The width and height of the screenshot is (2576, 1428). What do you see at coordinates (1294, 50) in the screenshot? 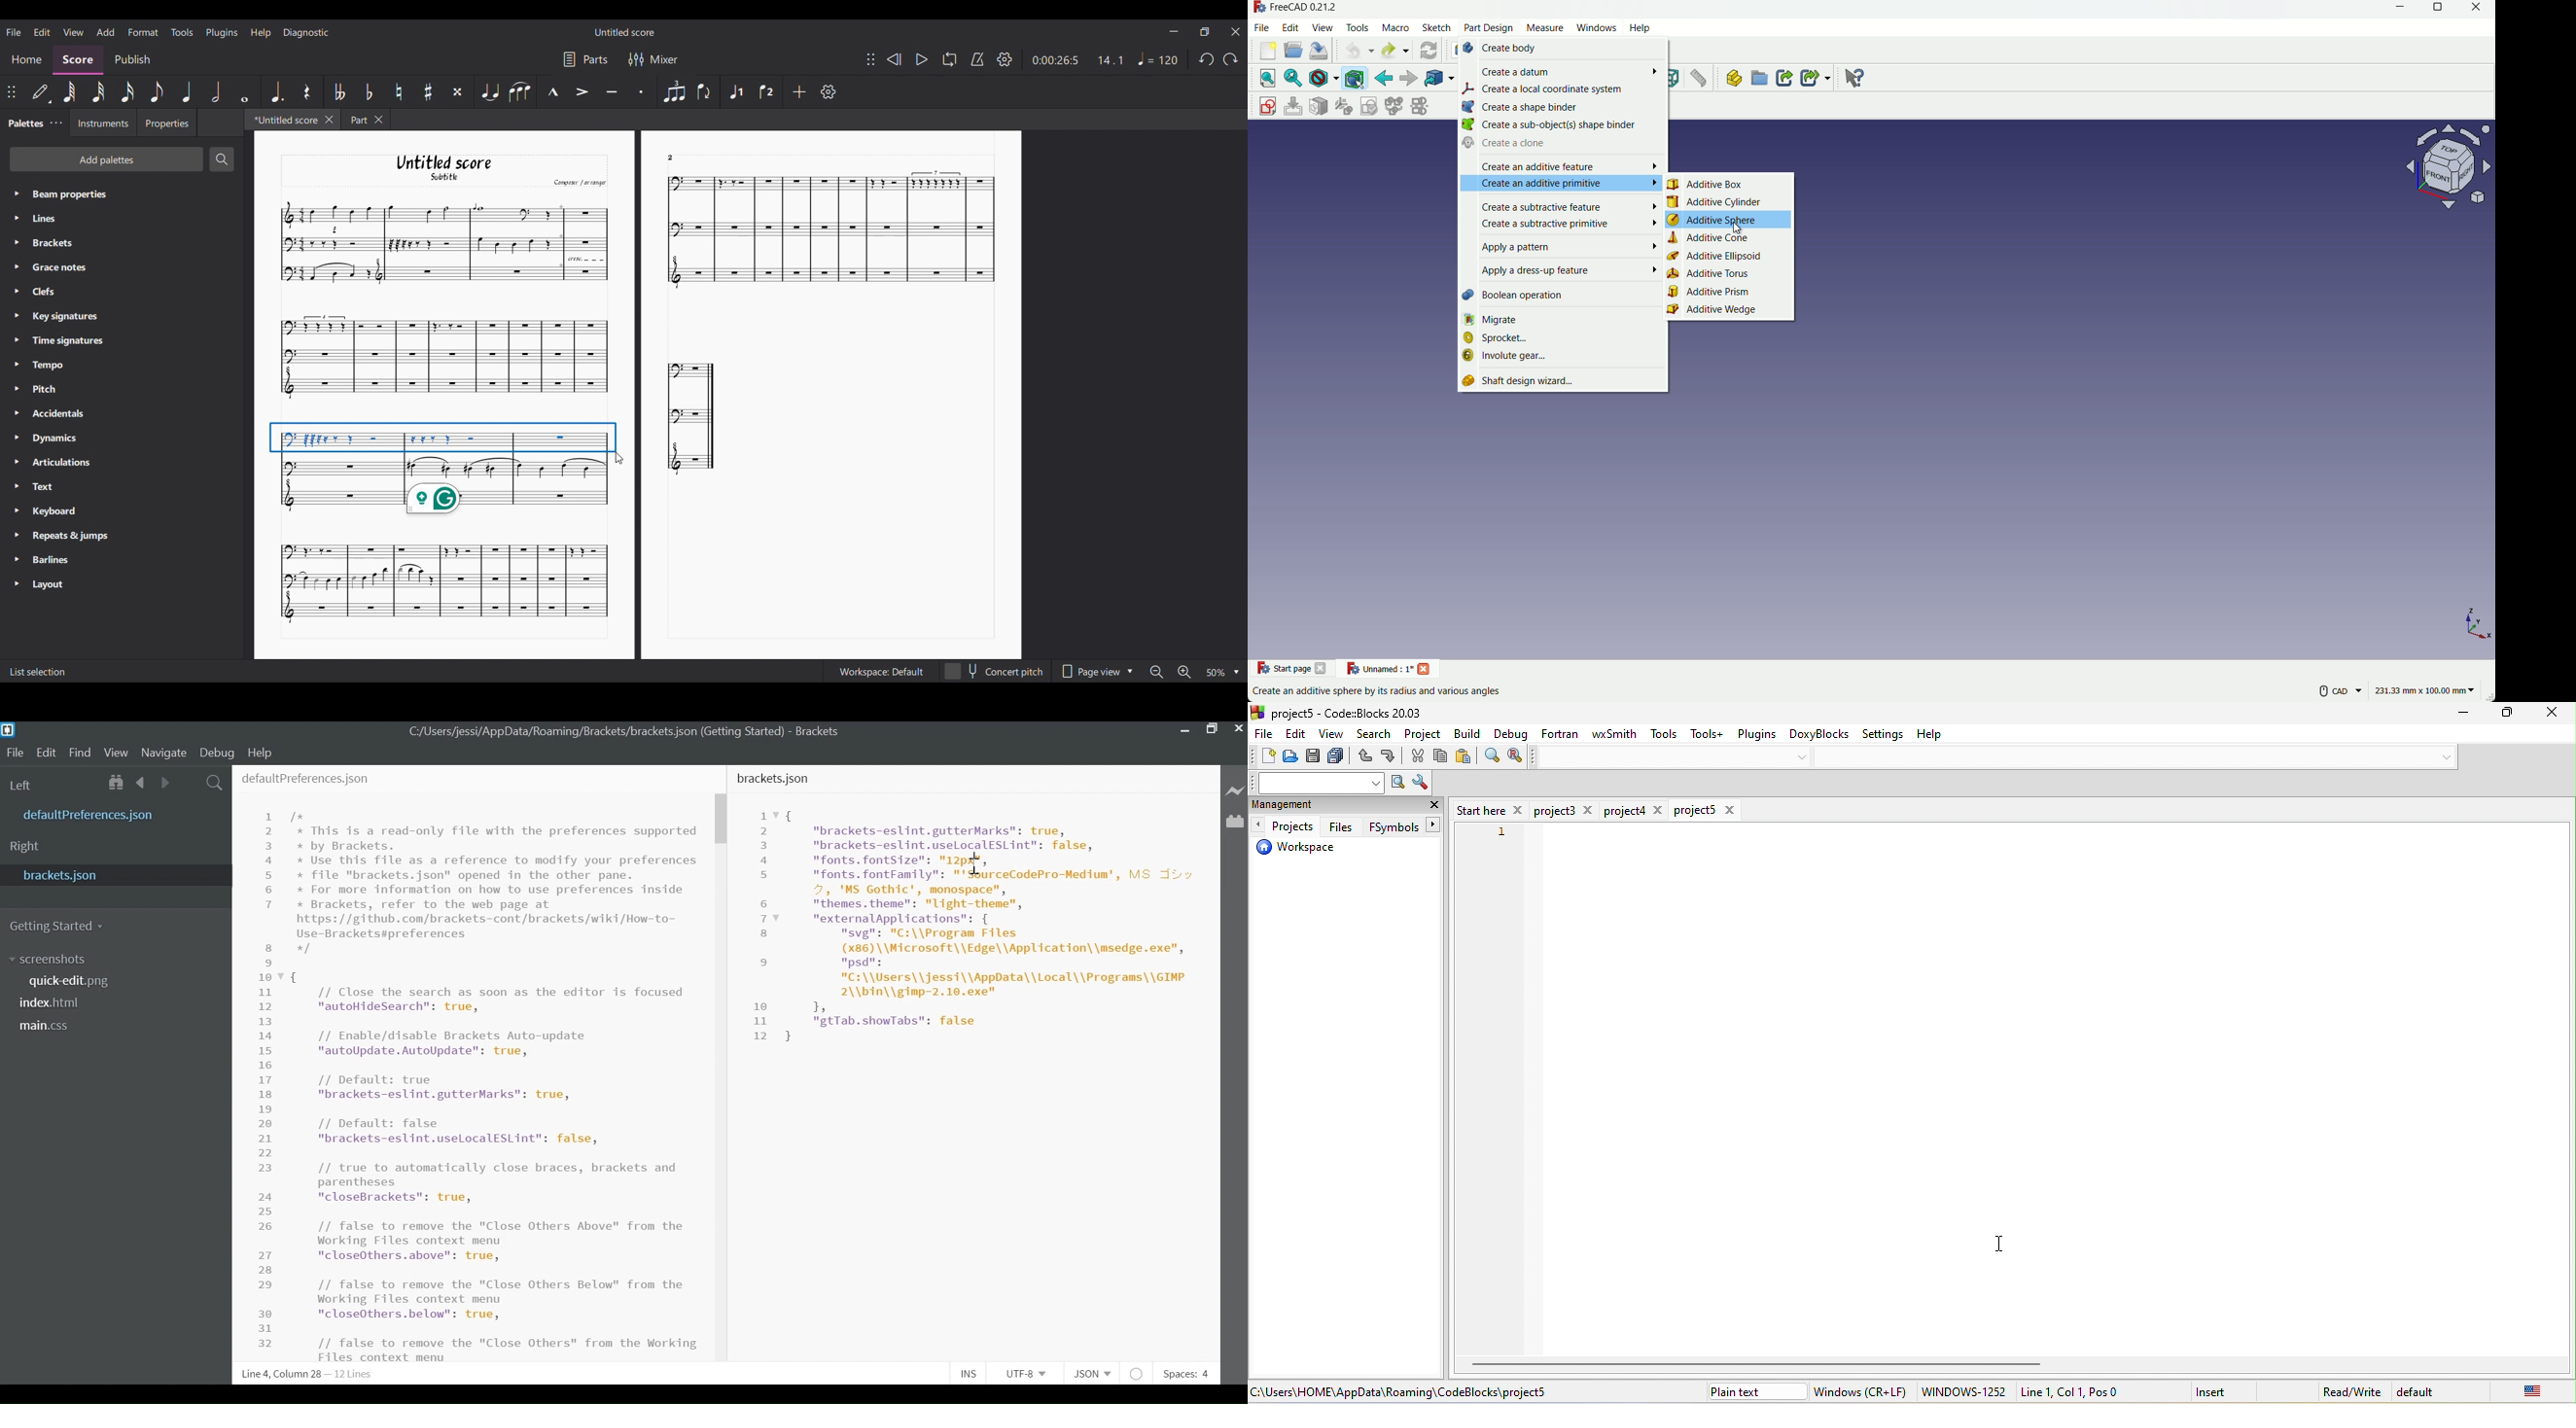
I see `open file` at bounding box center [1294, 50].